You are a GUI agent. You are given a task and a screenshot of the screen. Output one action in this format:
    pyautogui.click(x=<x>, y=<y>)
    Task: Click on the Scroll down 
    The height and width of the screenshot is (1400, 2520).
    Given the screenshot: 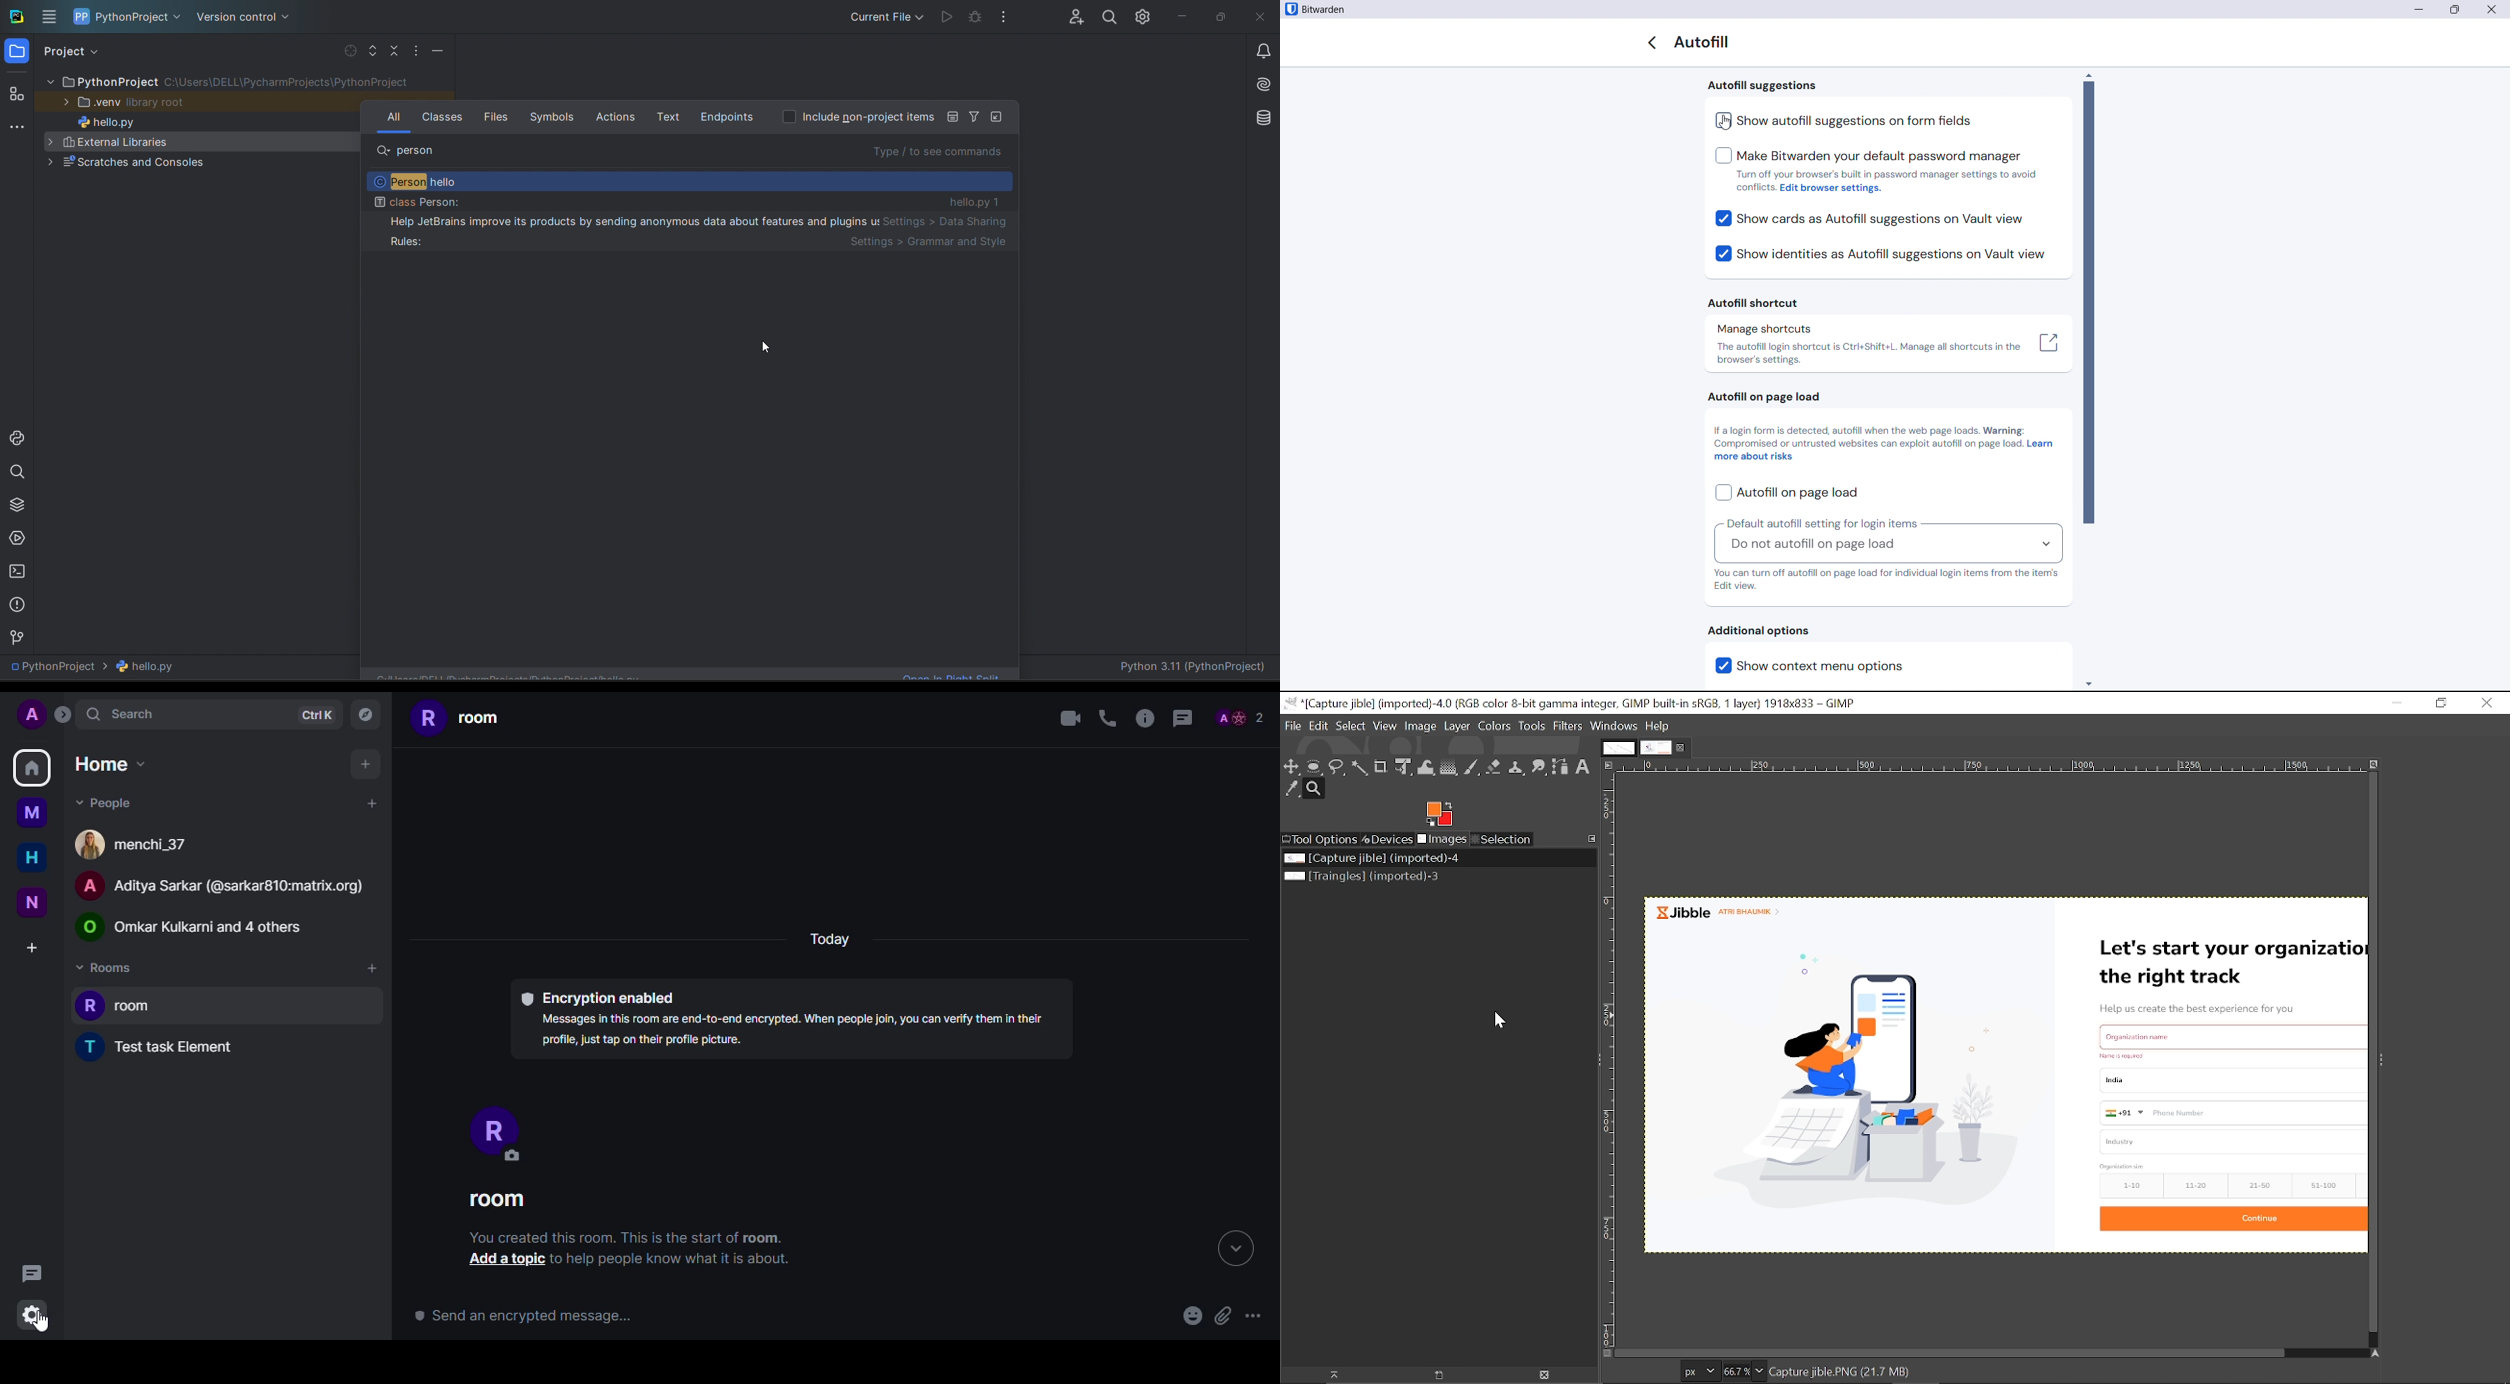 What is the action you would take?
    pyautogui.click(x=2089, y=682)
    